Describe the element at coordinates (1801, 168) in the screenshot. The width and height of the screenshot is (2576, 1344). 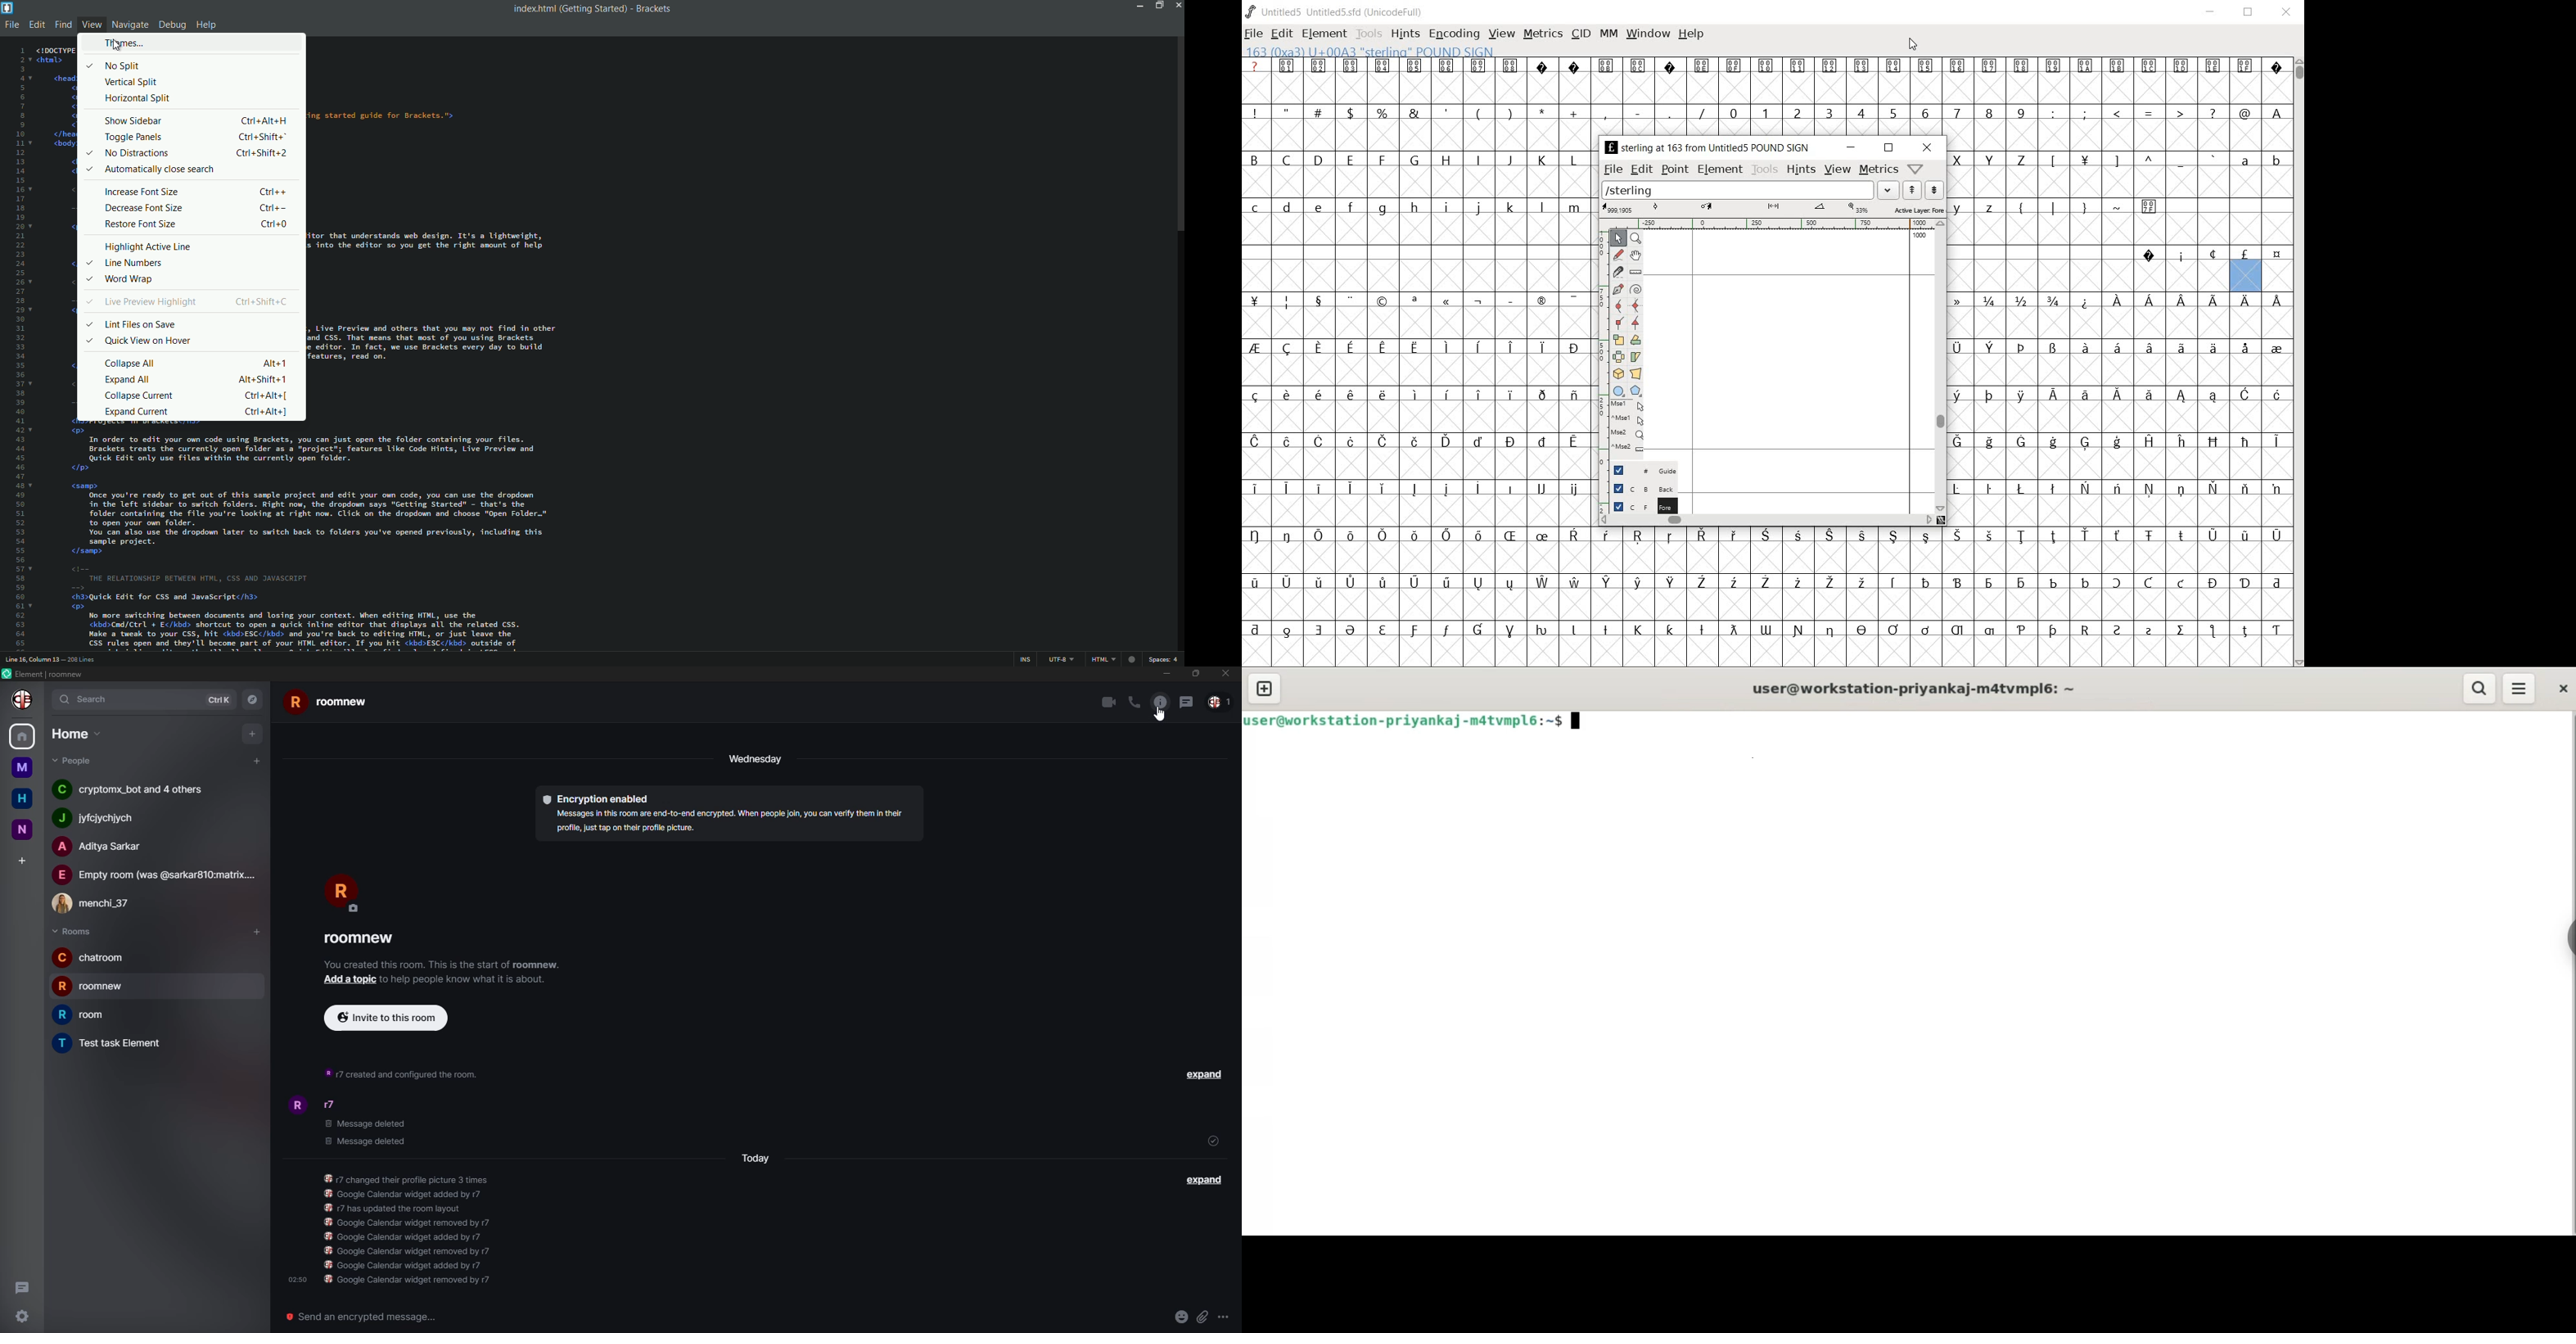
I see `hints` at that location.